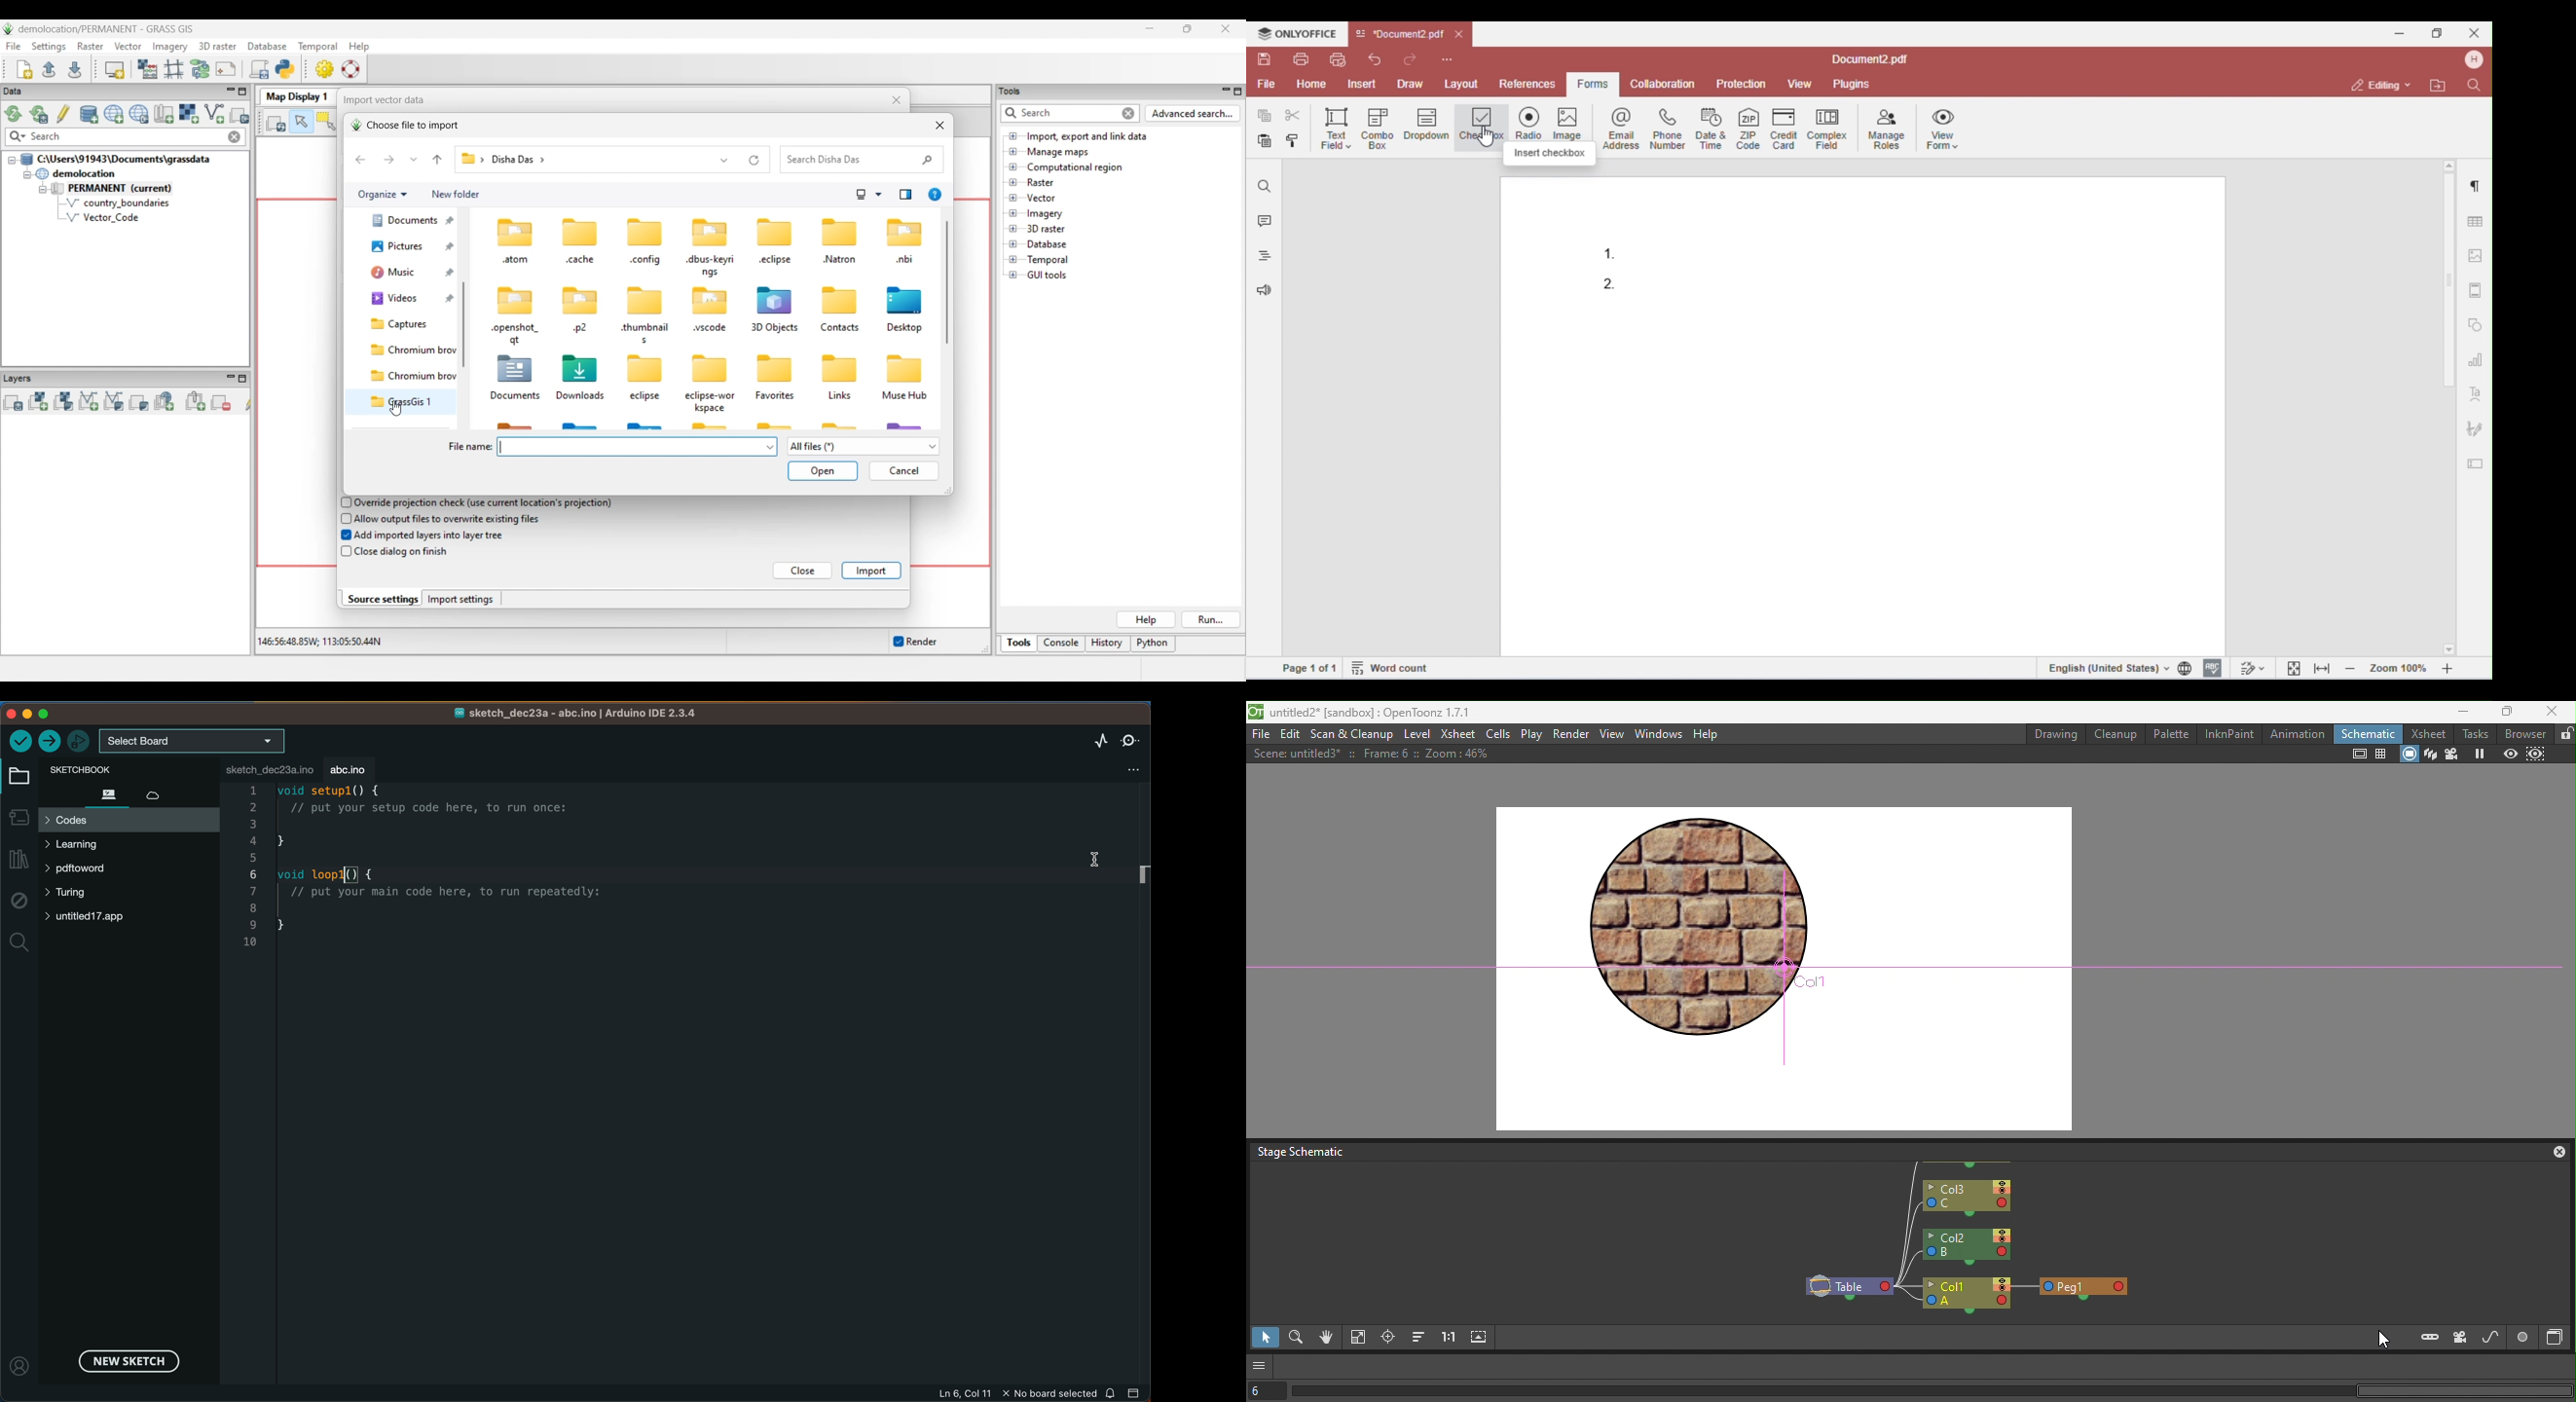 The image size is (2576, 1428). What do you see at coordinates (2455, 712) in the screenshot?
I see `Minimize` at bounding box center [2455, 712].